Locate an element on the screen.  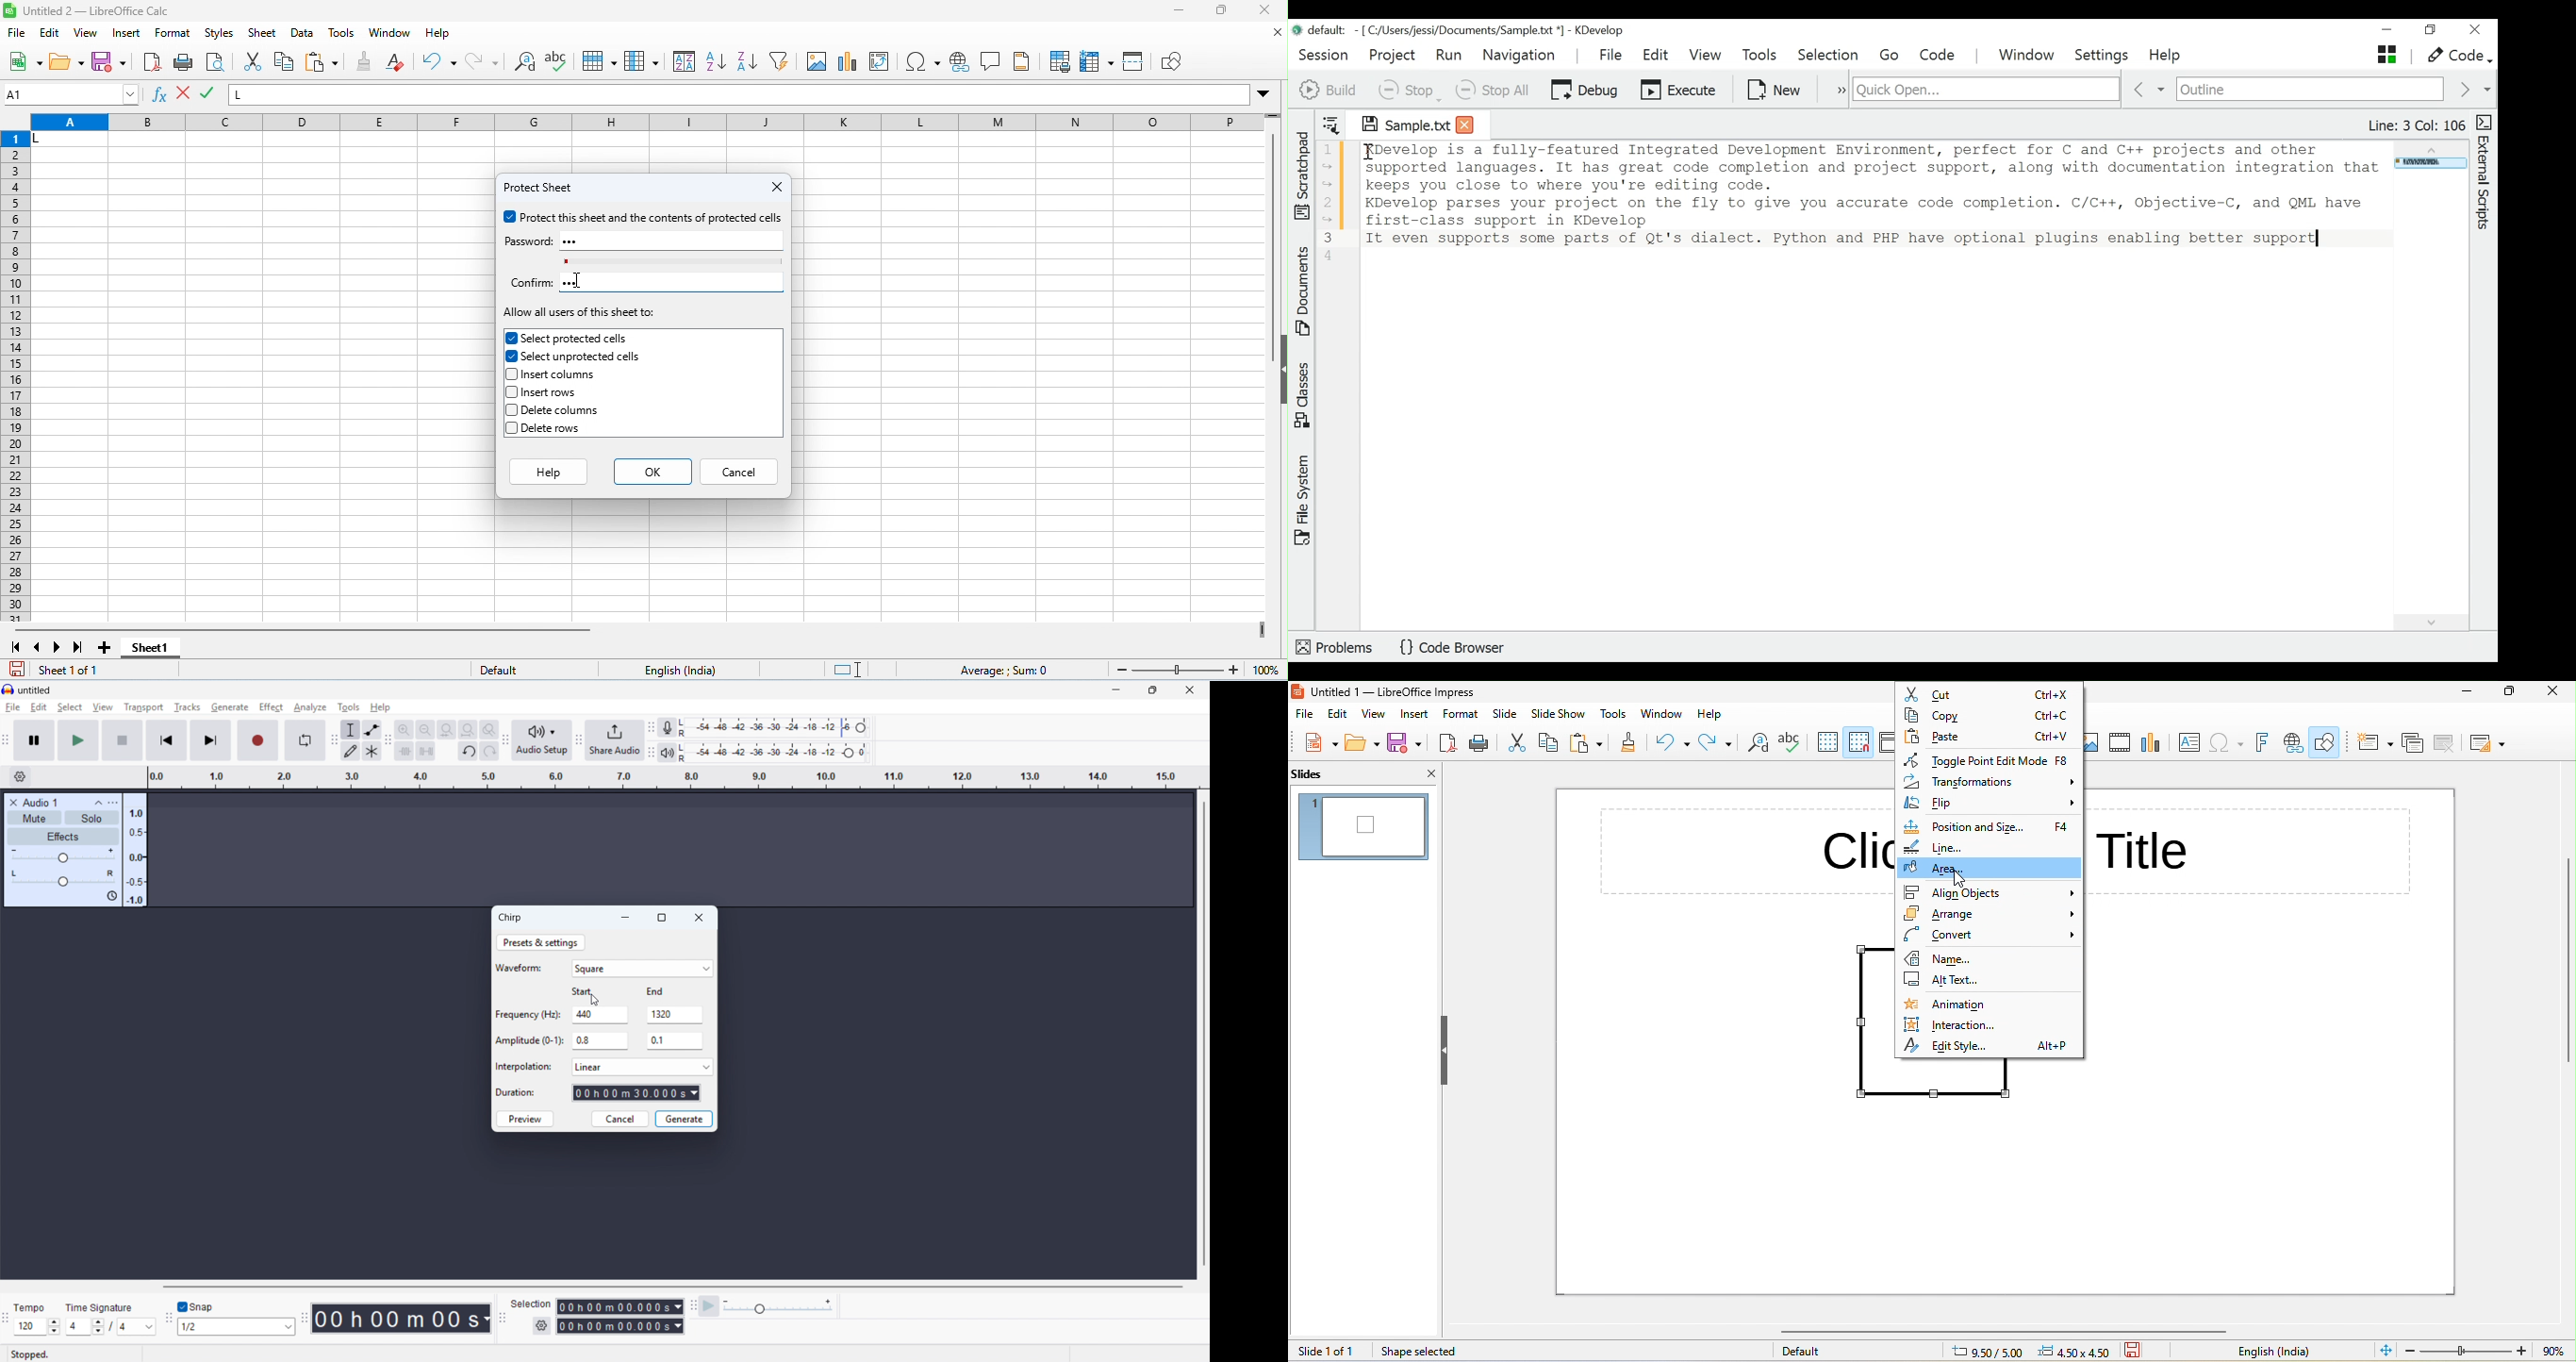
Playback speed  is located at coordinates (778, 1307).